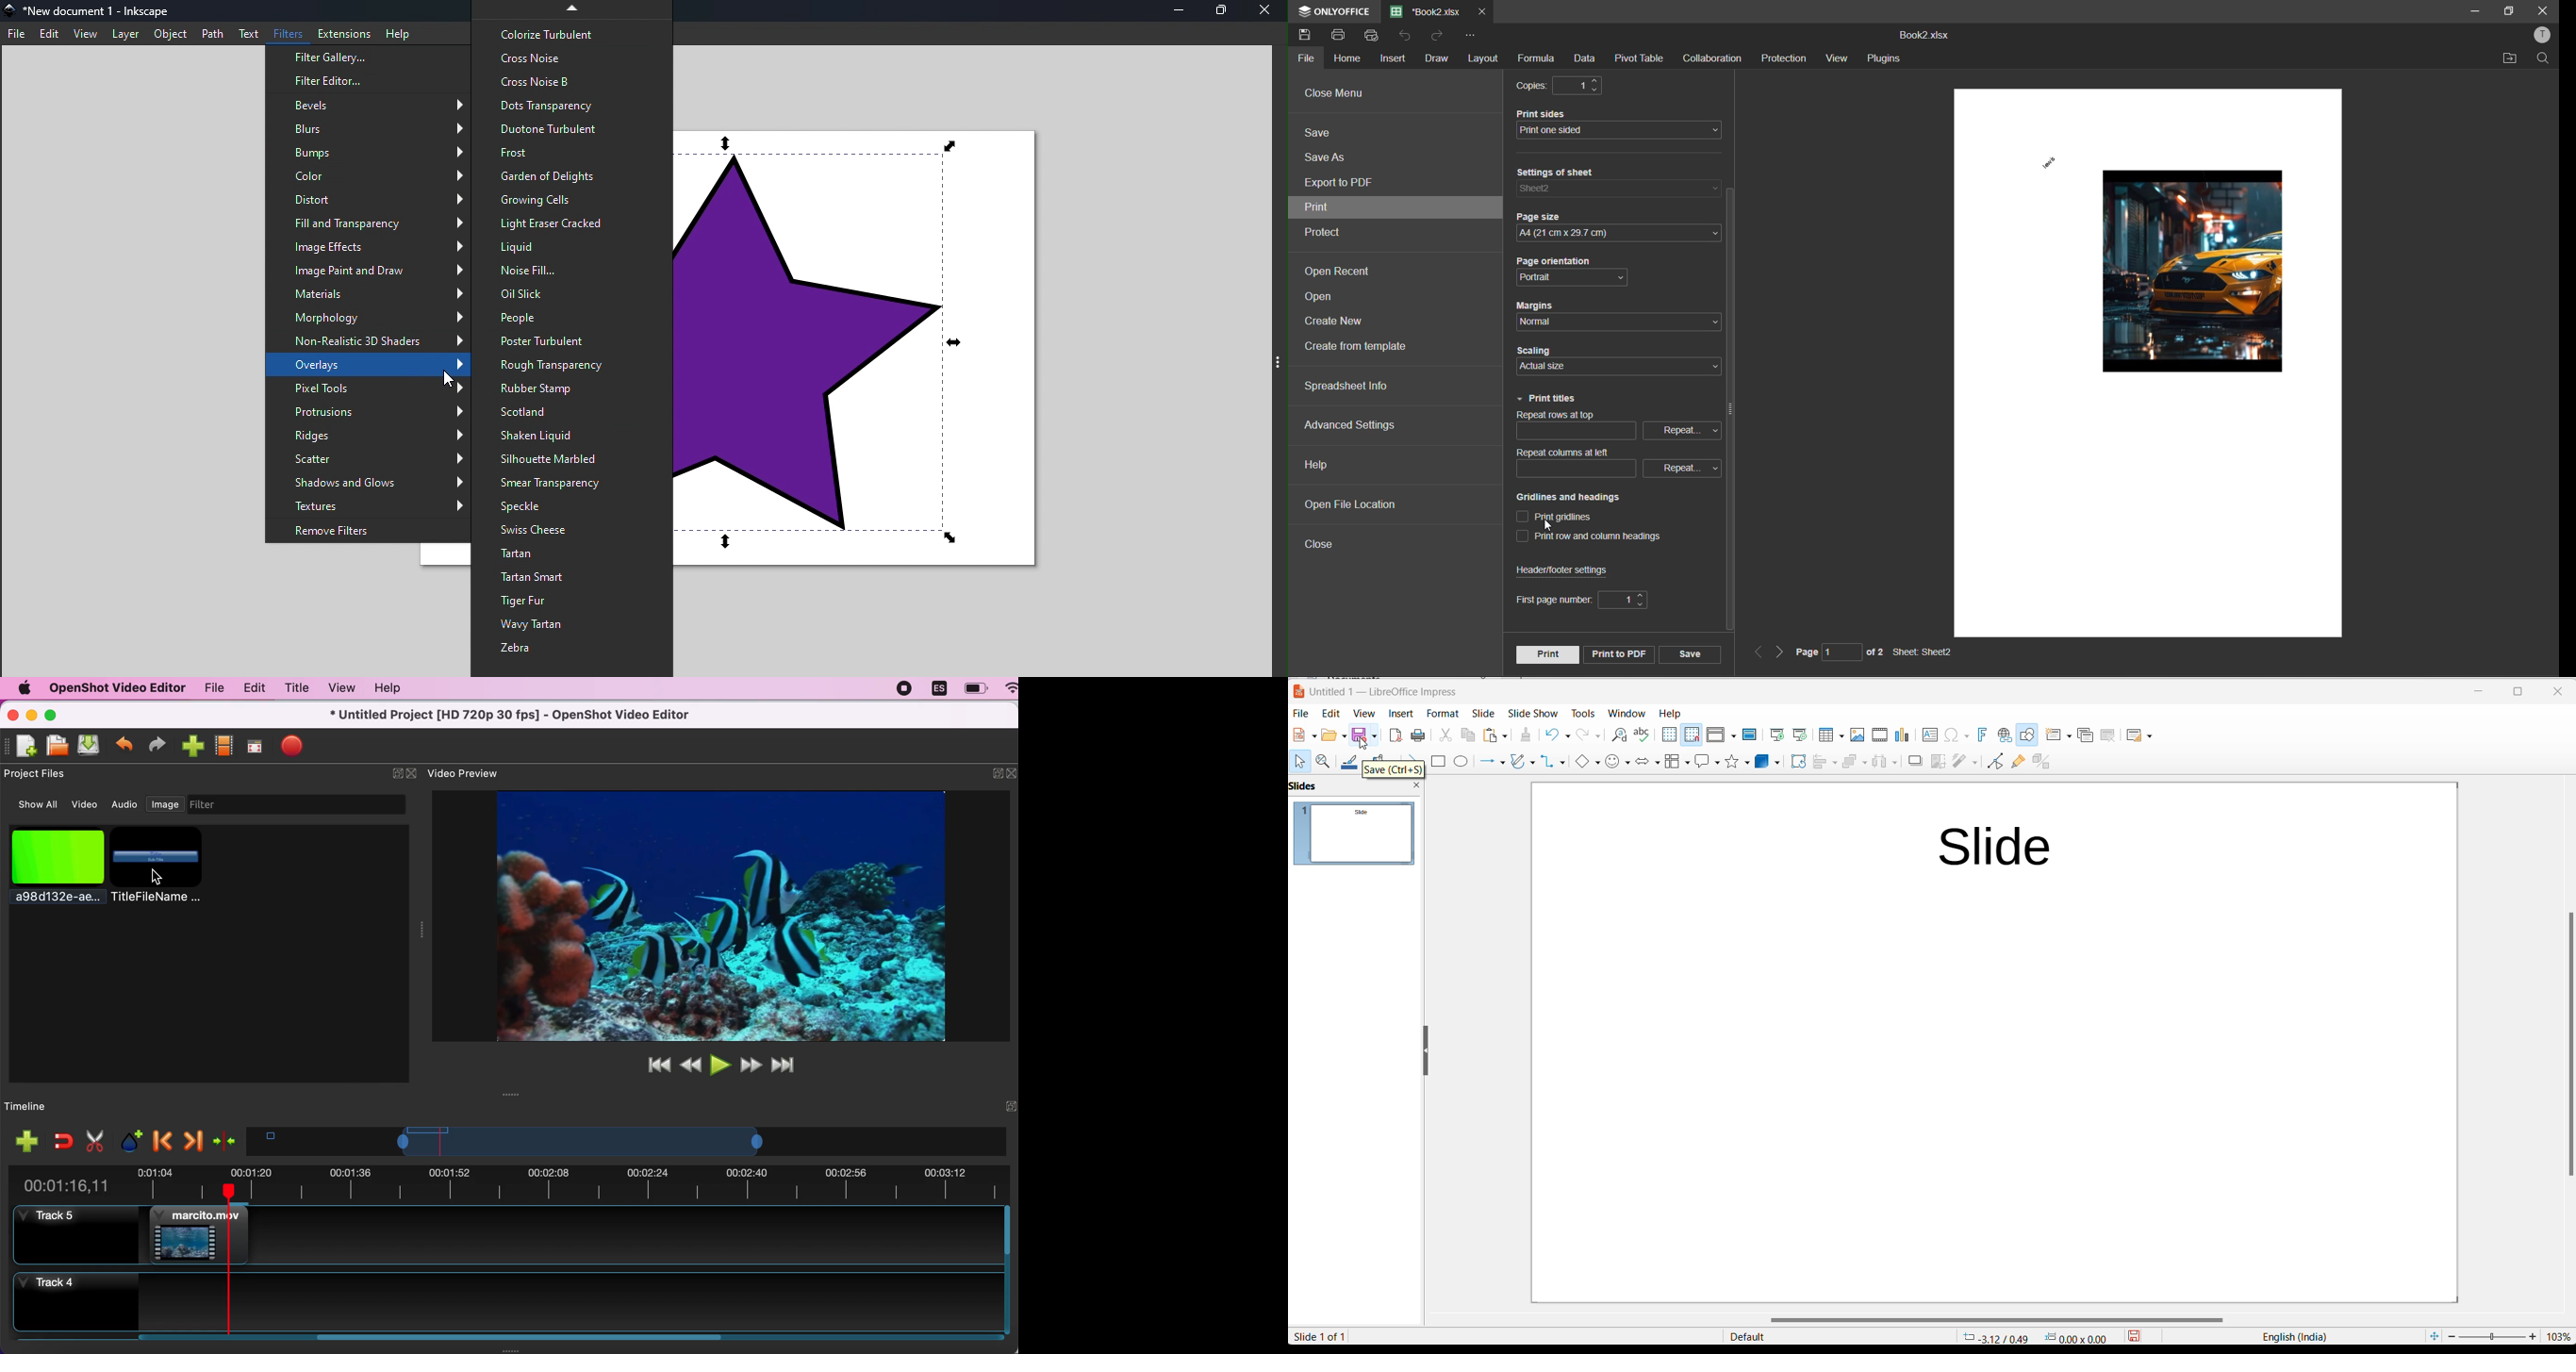 The image size is (2576, 1372). I want to click on advanced settings, so click(1356, 427).